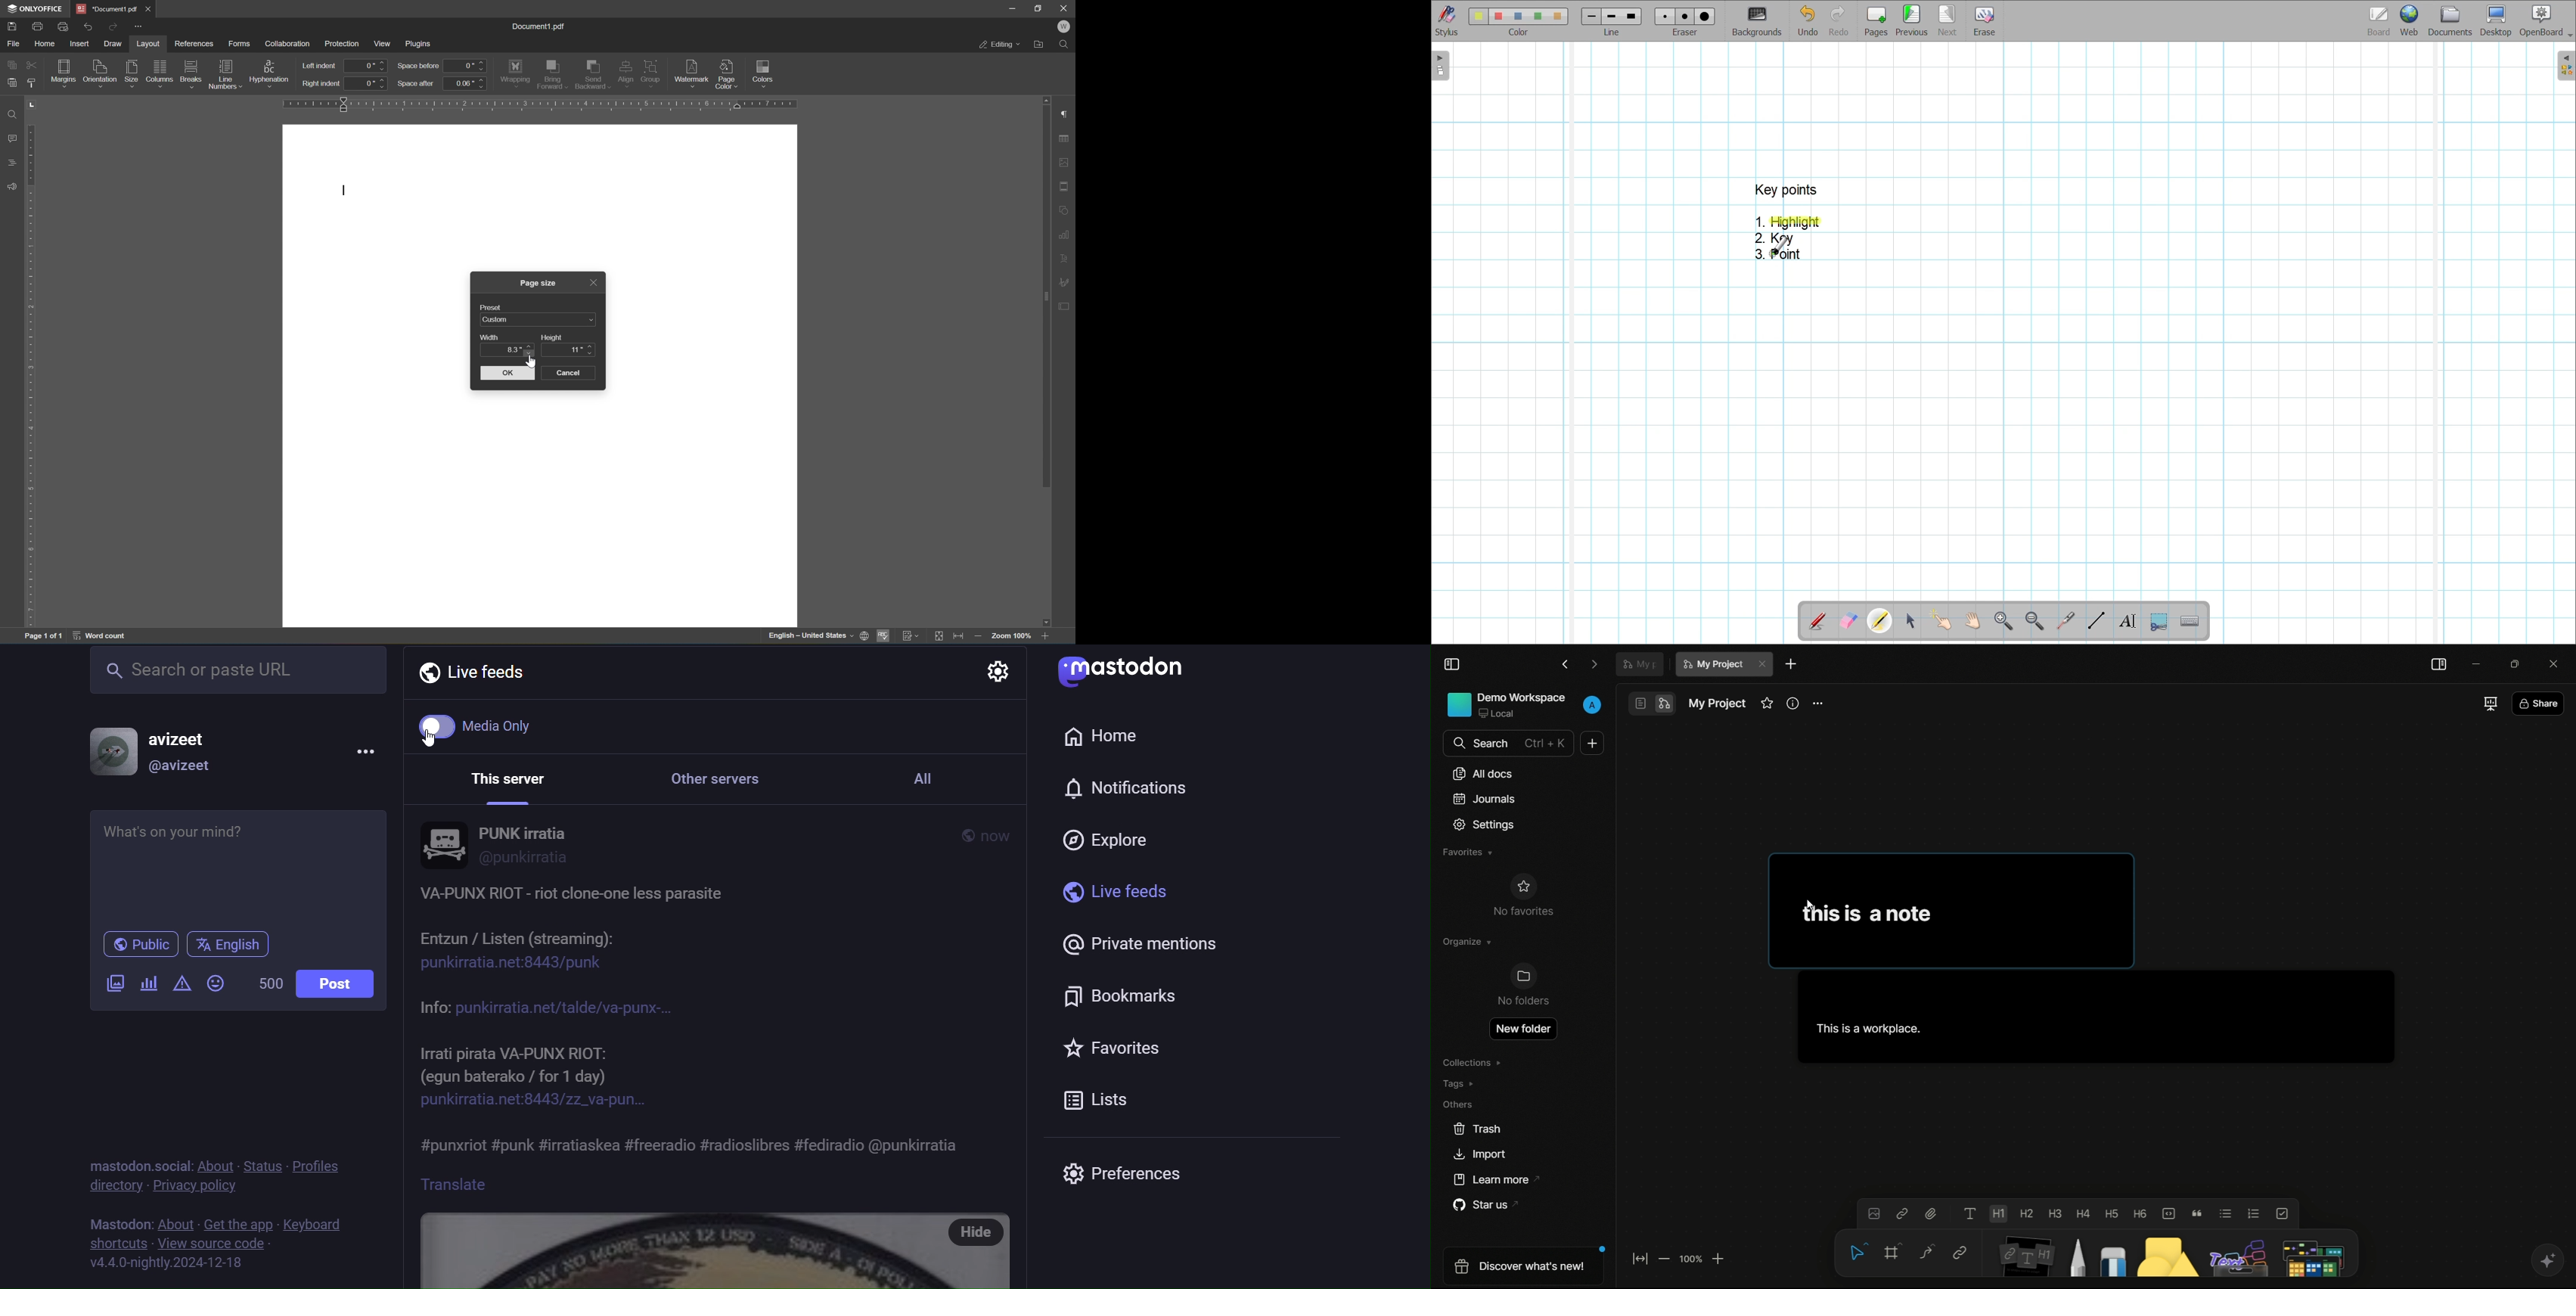  I want to click on zoom in, so click(1719, 1258).